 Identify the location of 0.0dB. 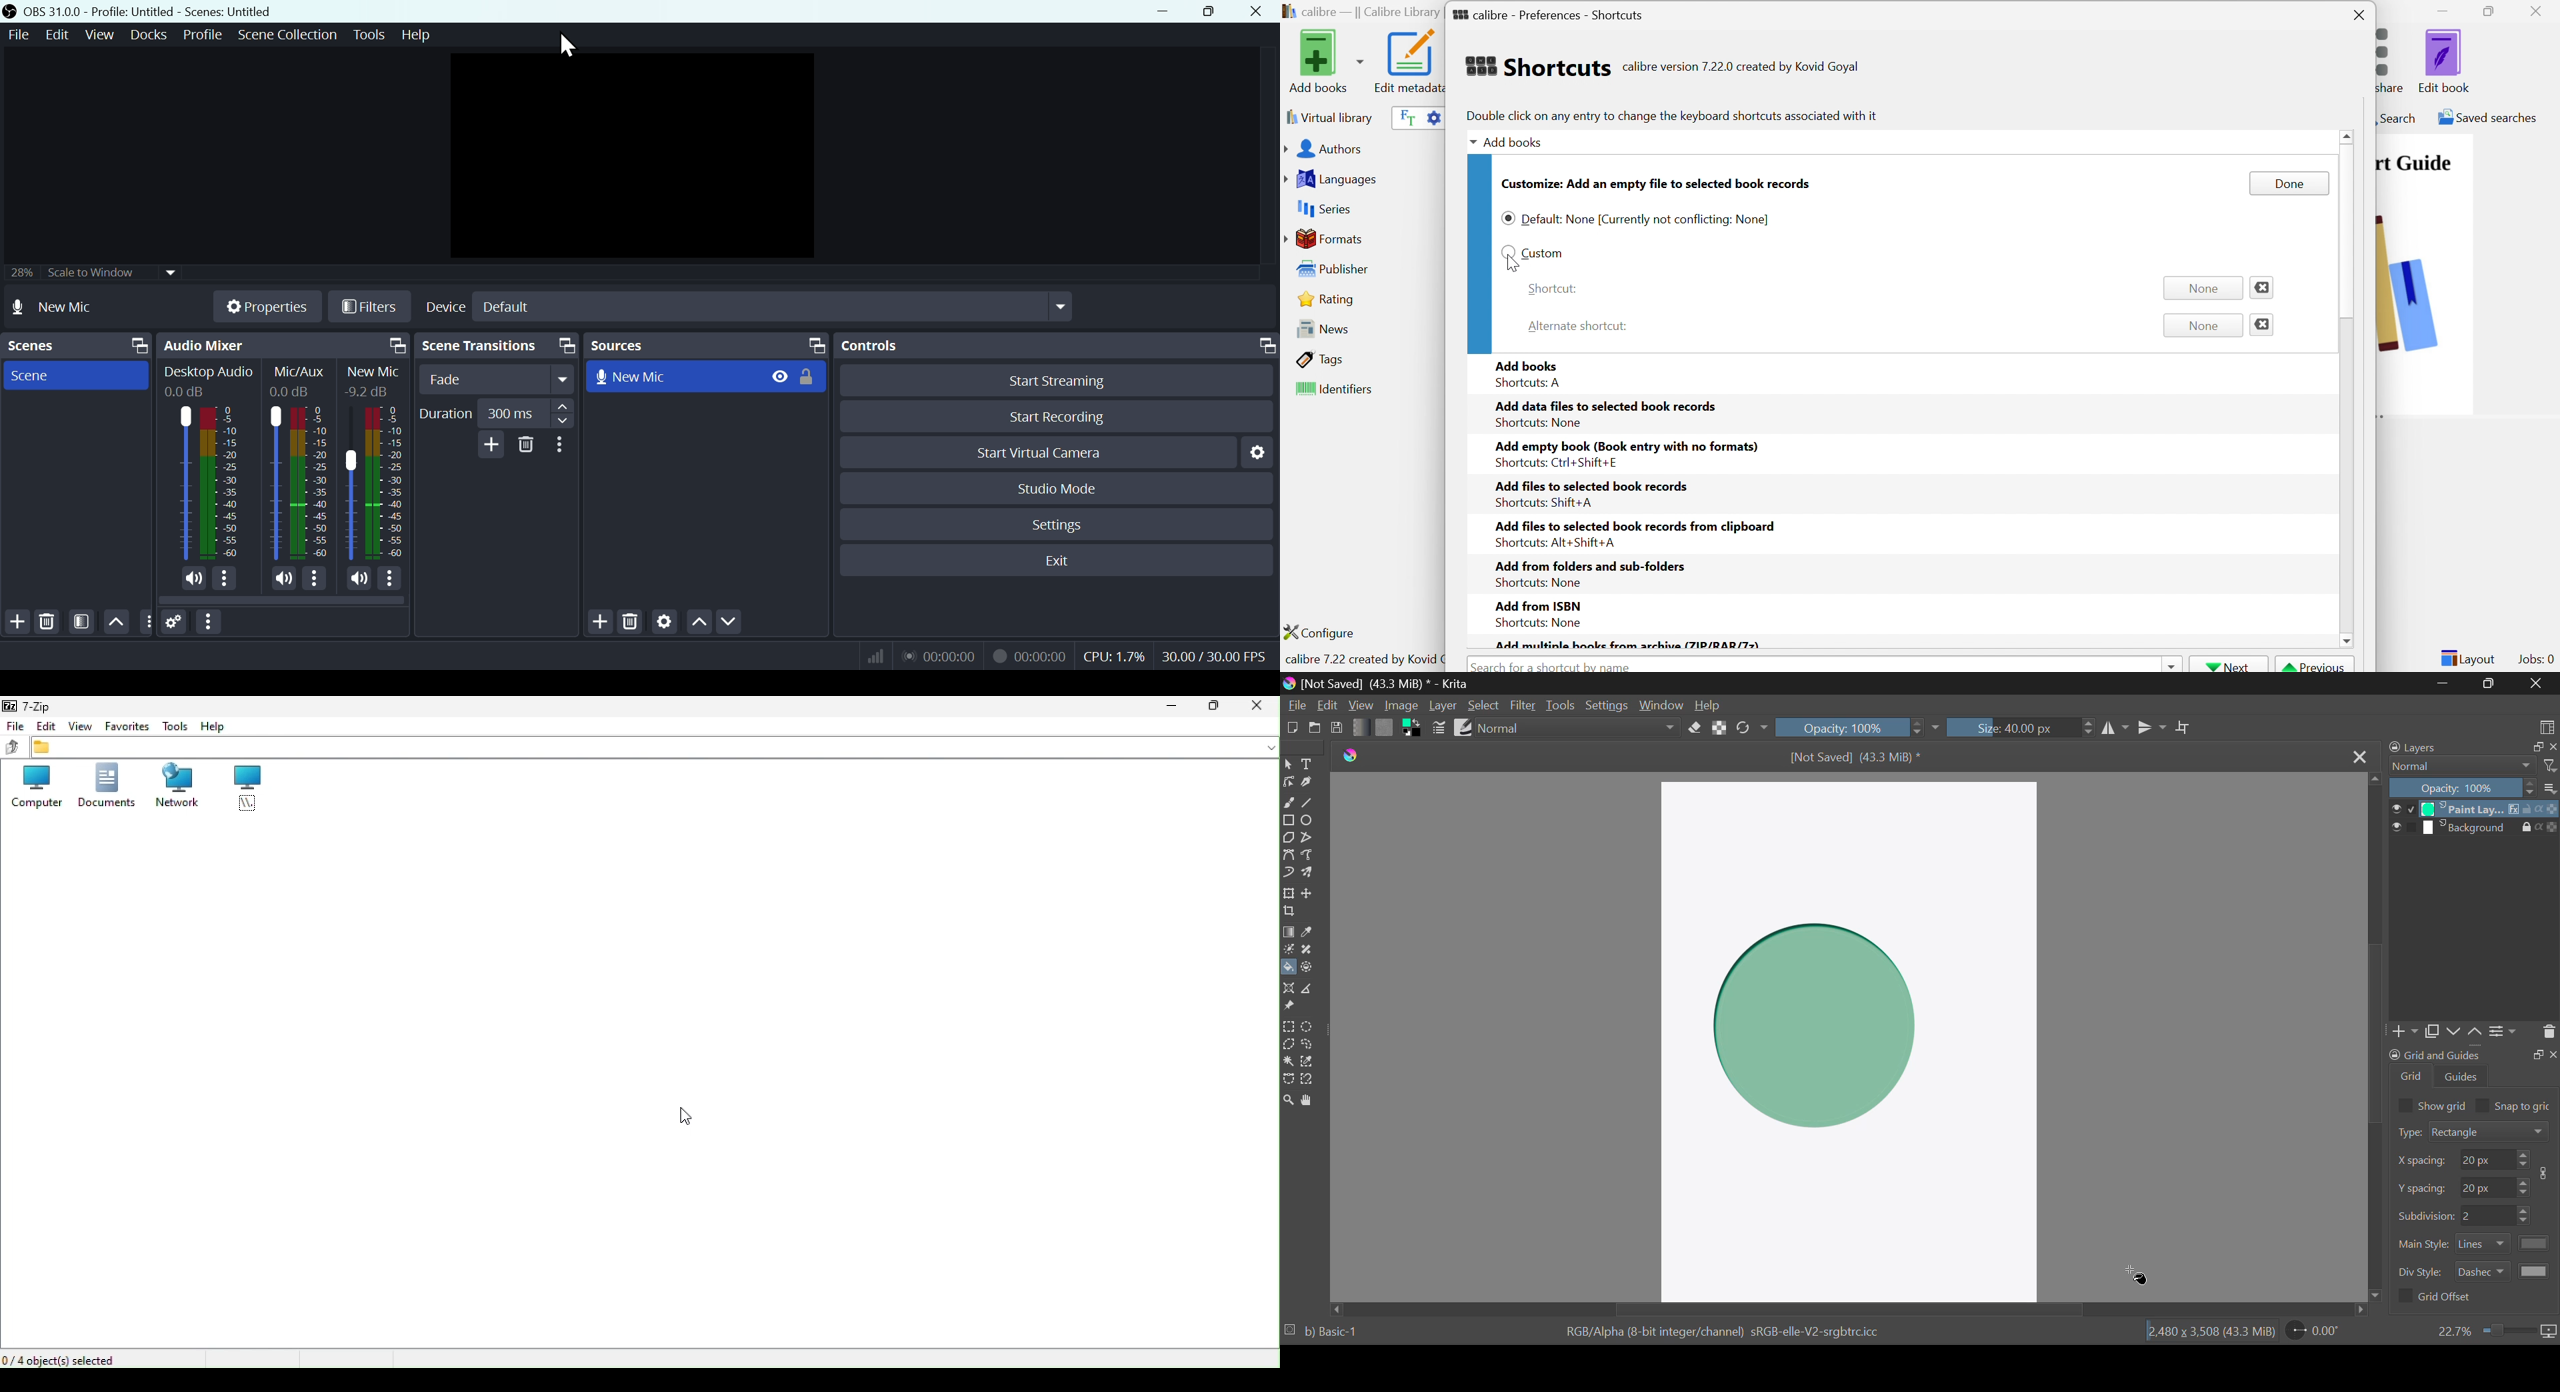
(186, 393).